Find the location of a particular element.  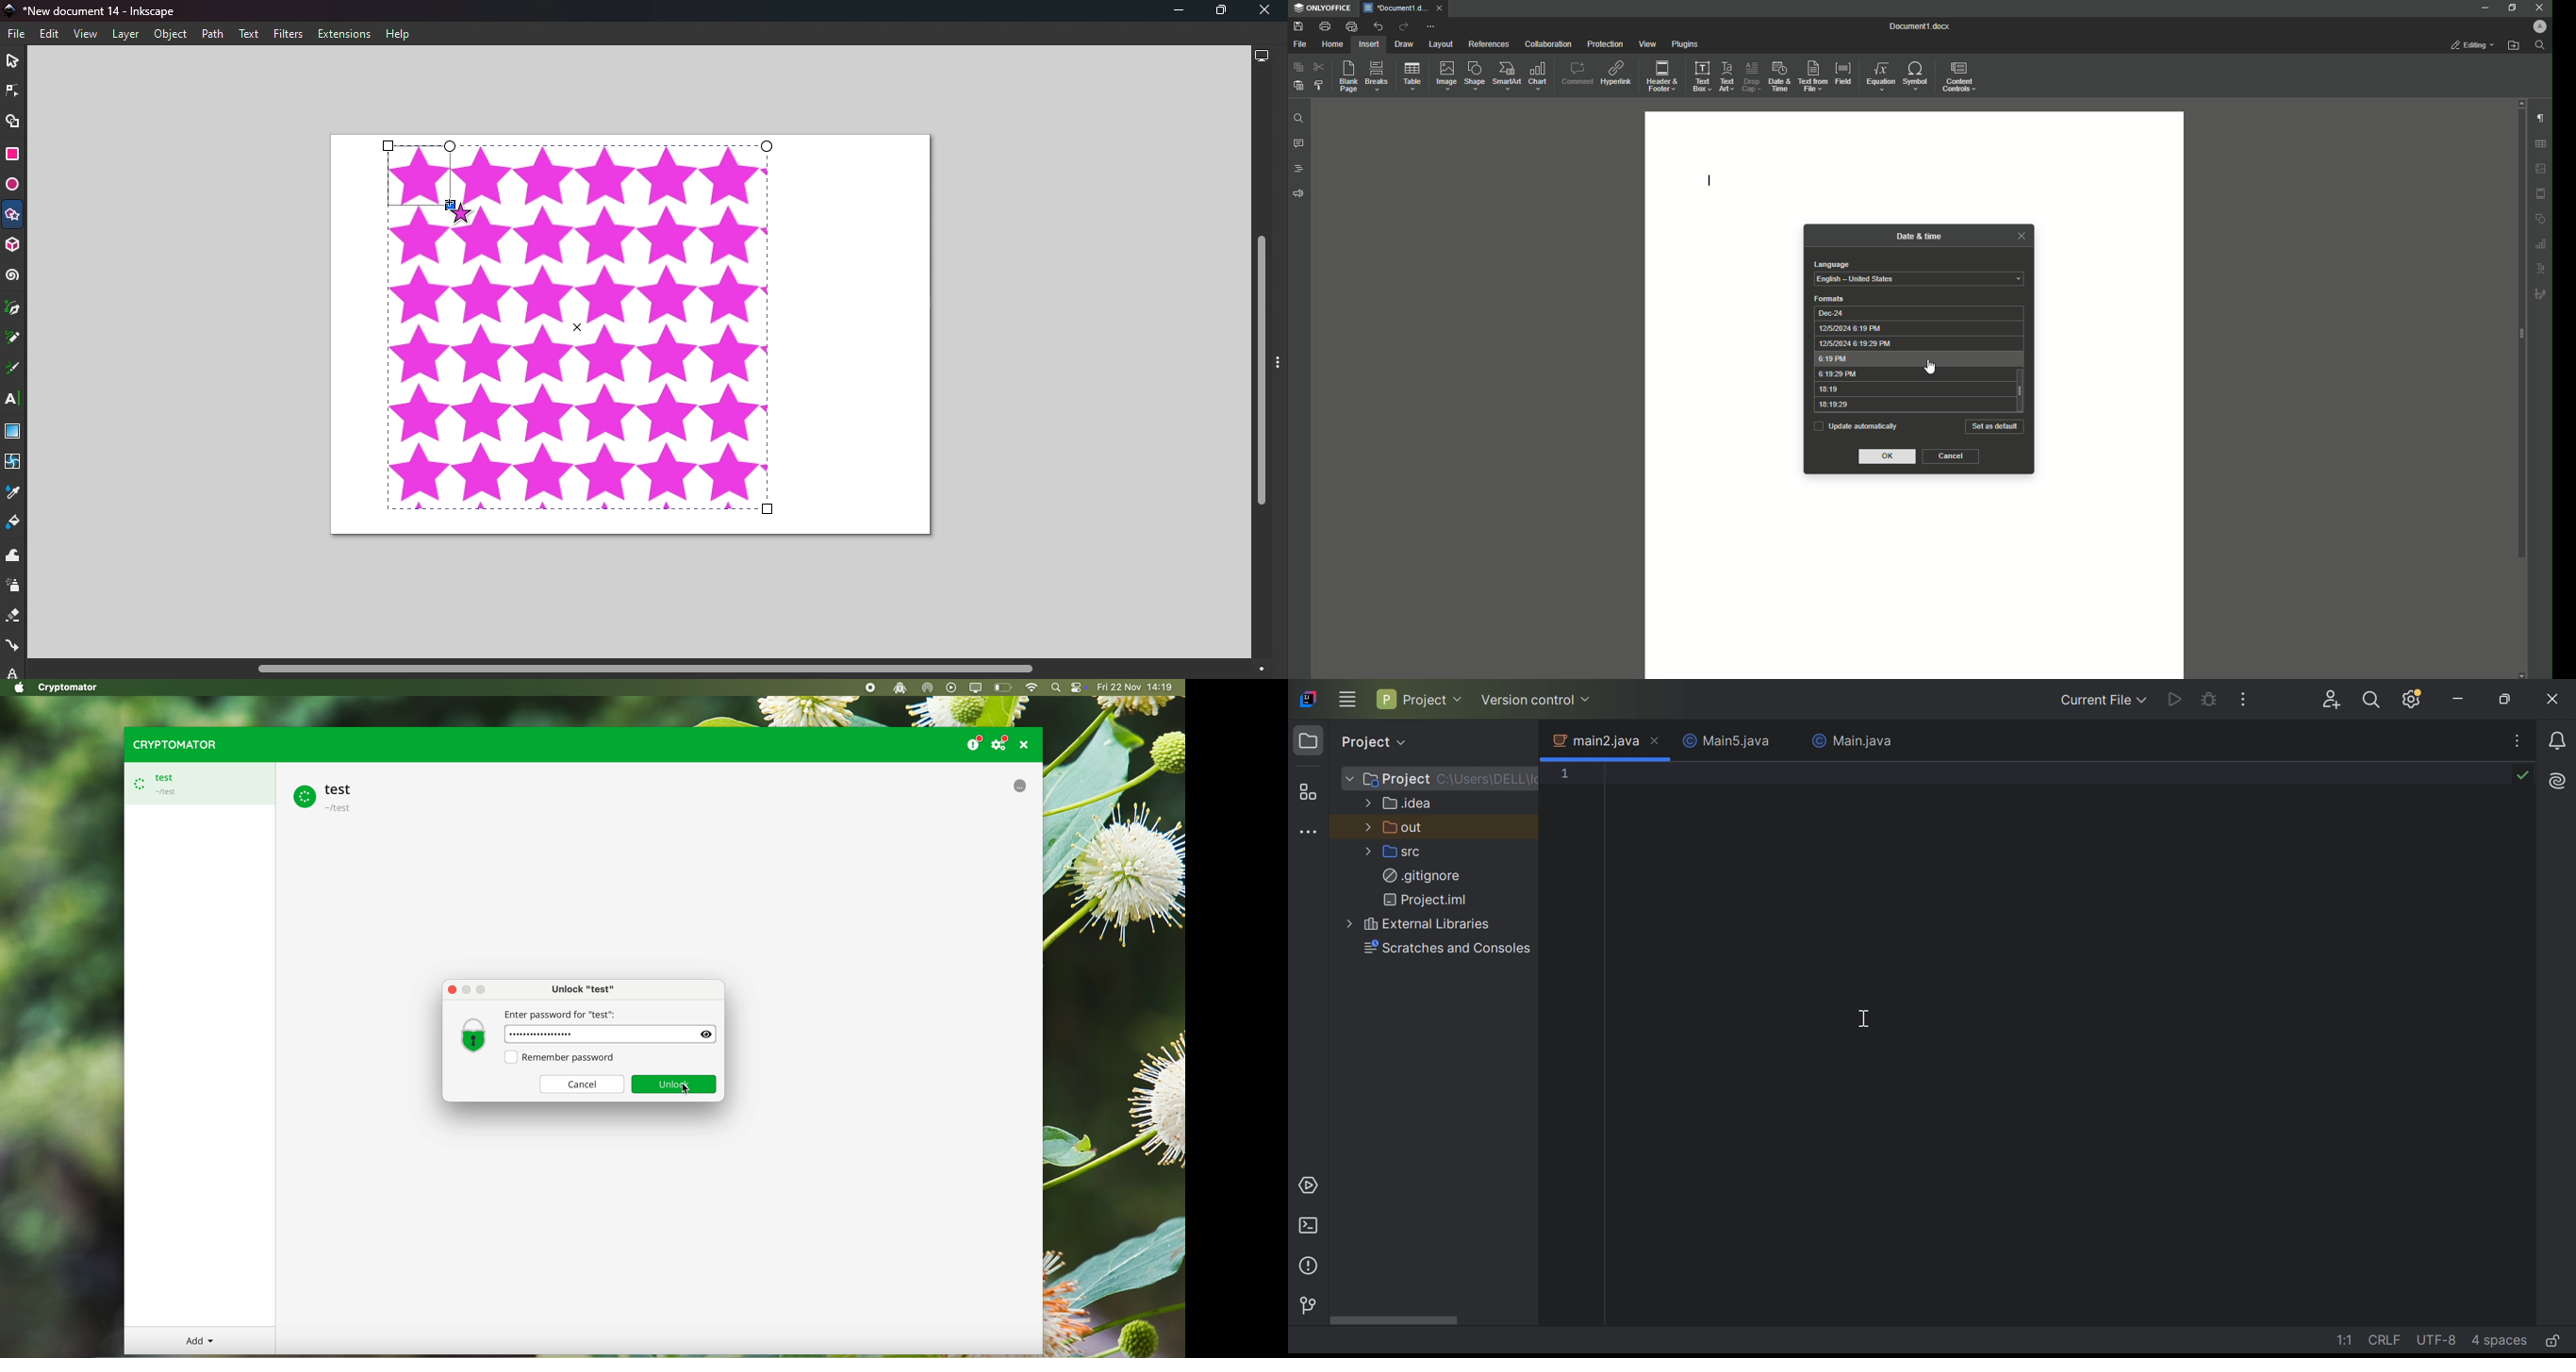

Cursor is located at coordinates (1929, 368).